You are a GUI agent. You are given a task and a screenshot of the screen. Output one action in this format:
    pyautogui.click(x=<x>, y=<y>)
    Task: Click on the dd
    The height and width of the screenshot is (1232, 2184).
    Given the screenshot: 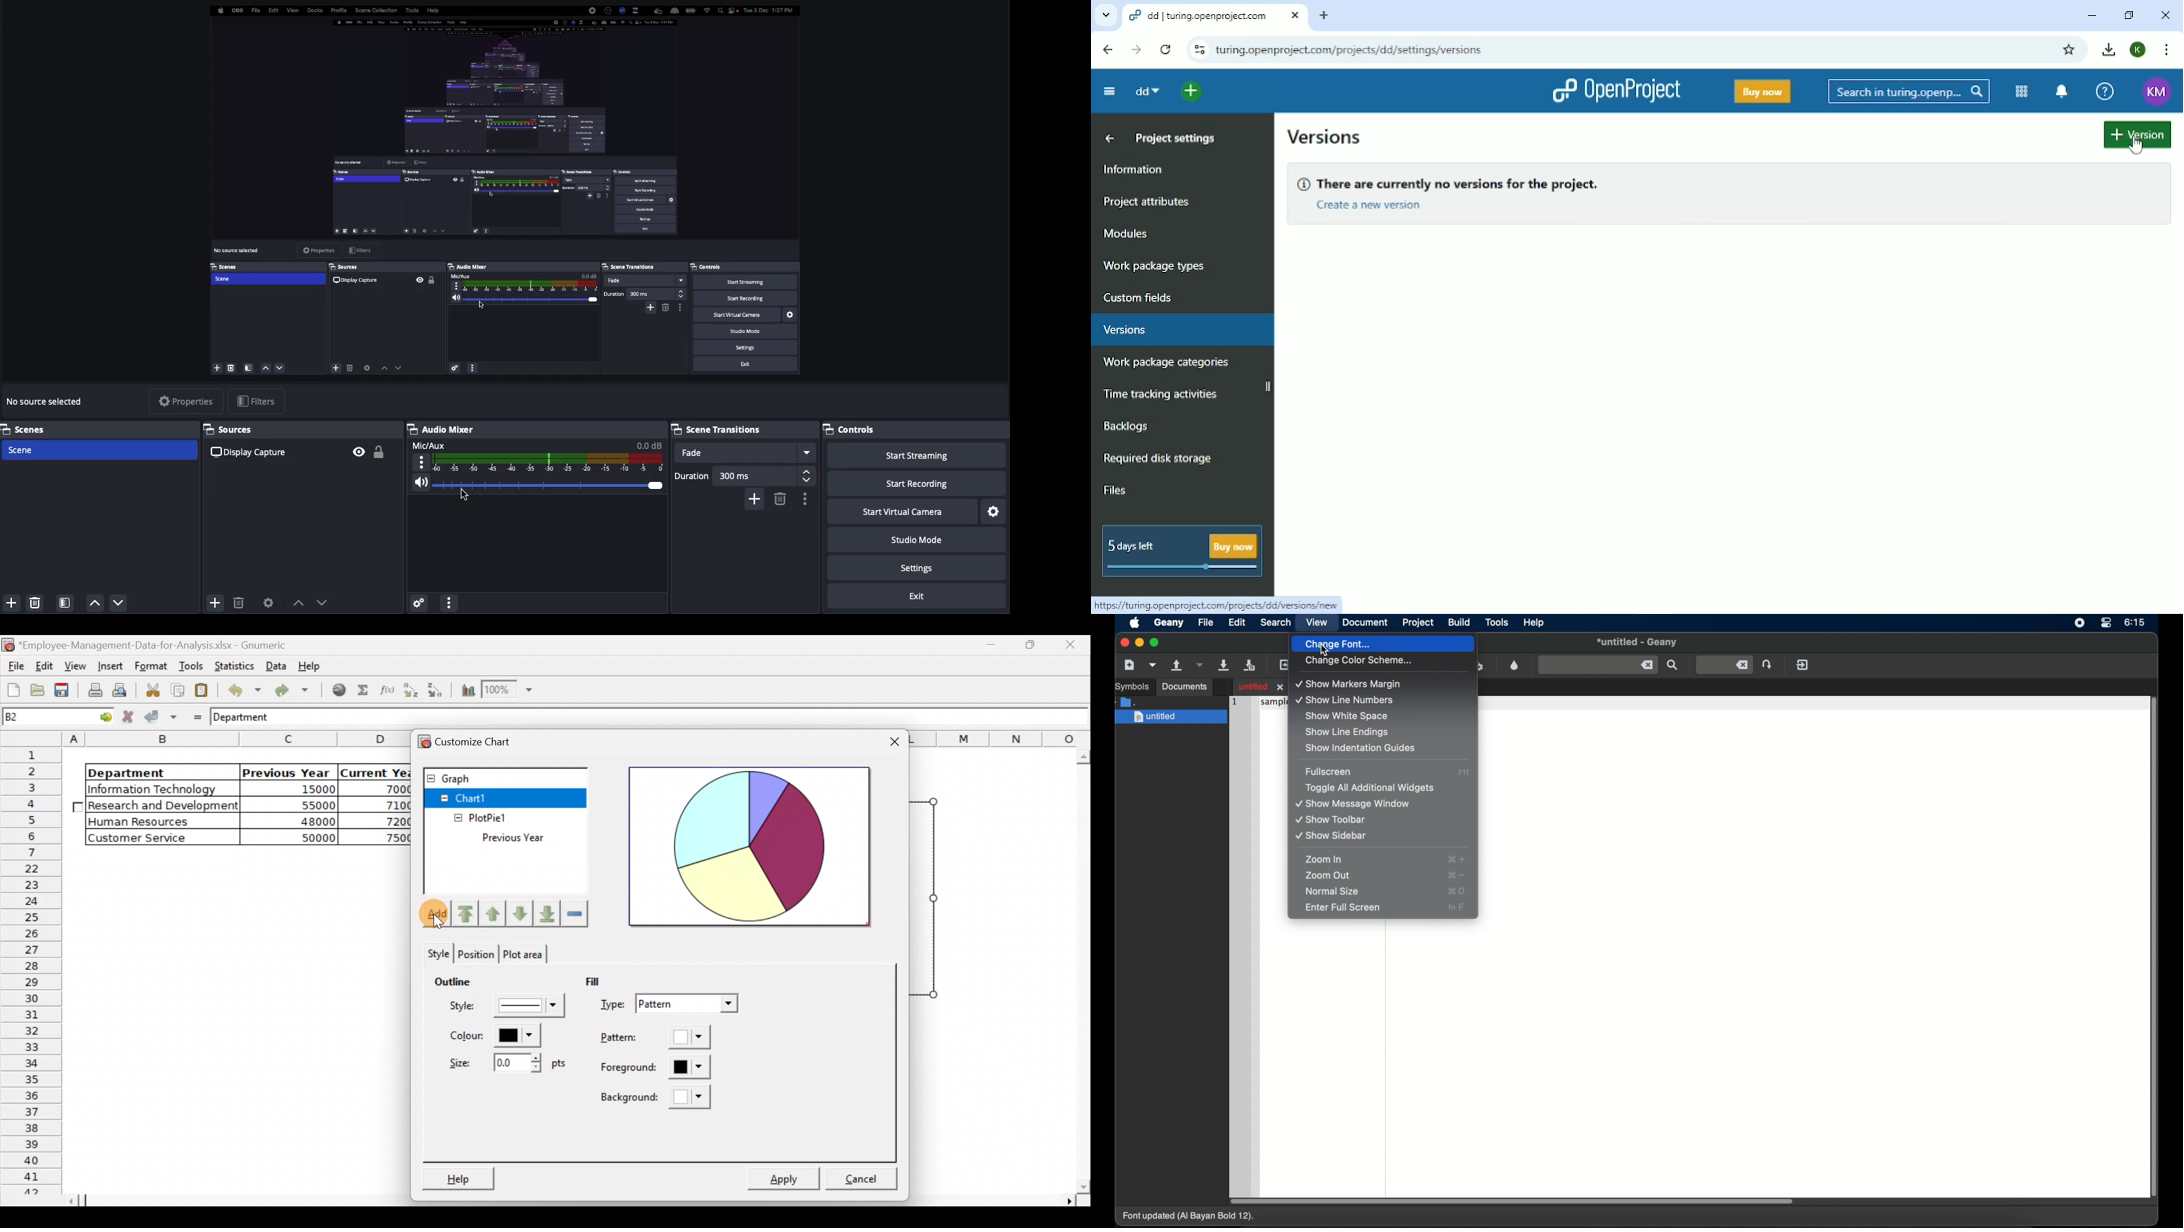 What is the action you would take?
    pyautogui.click(x=1148, y=90)
    